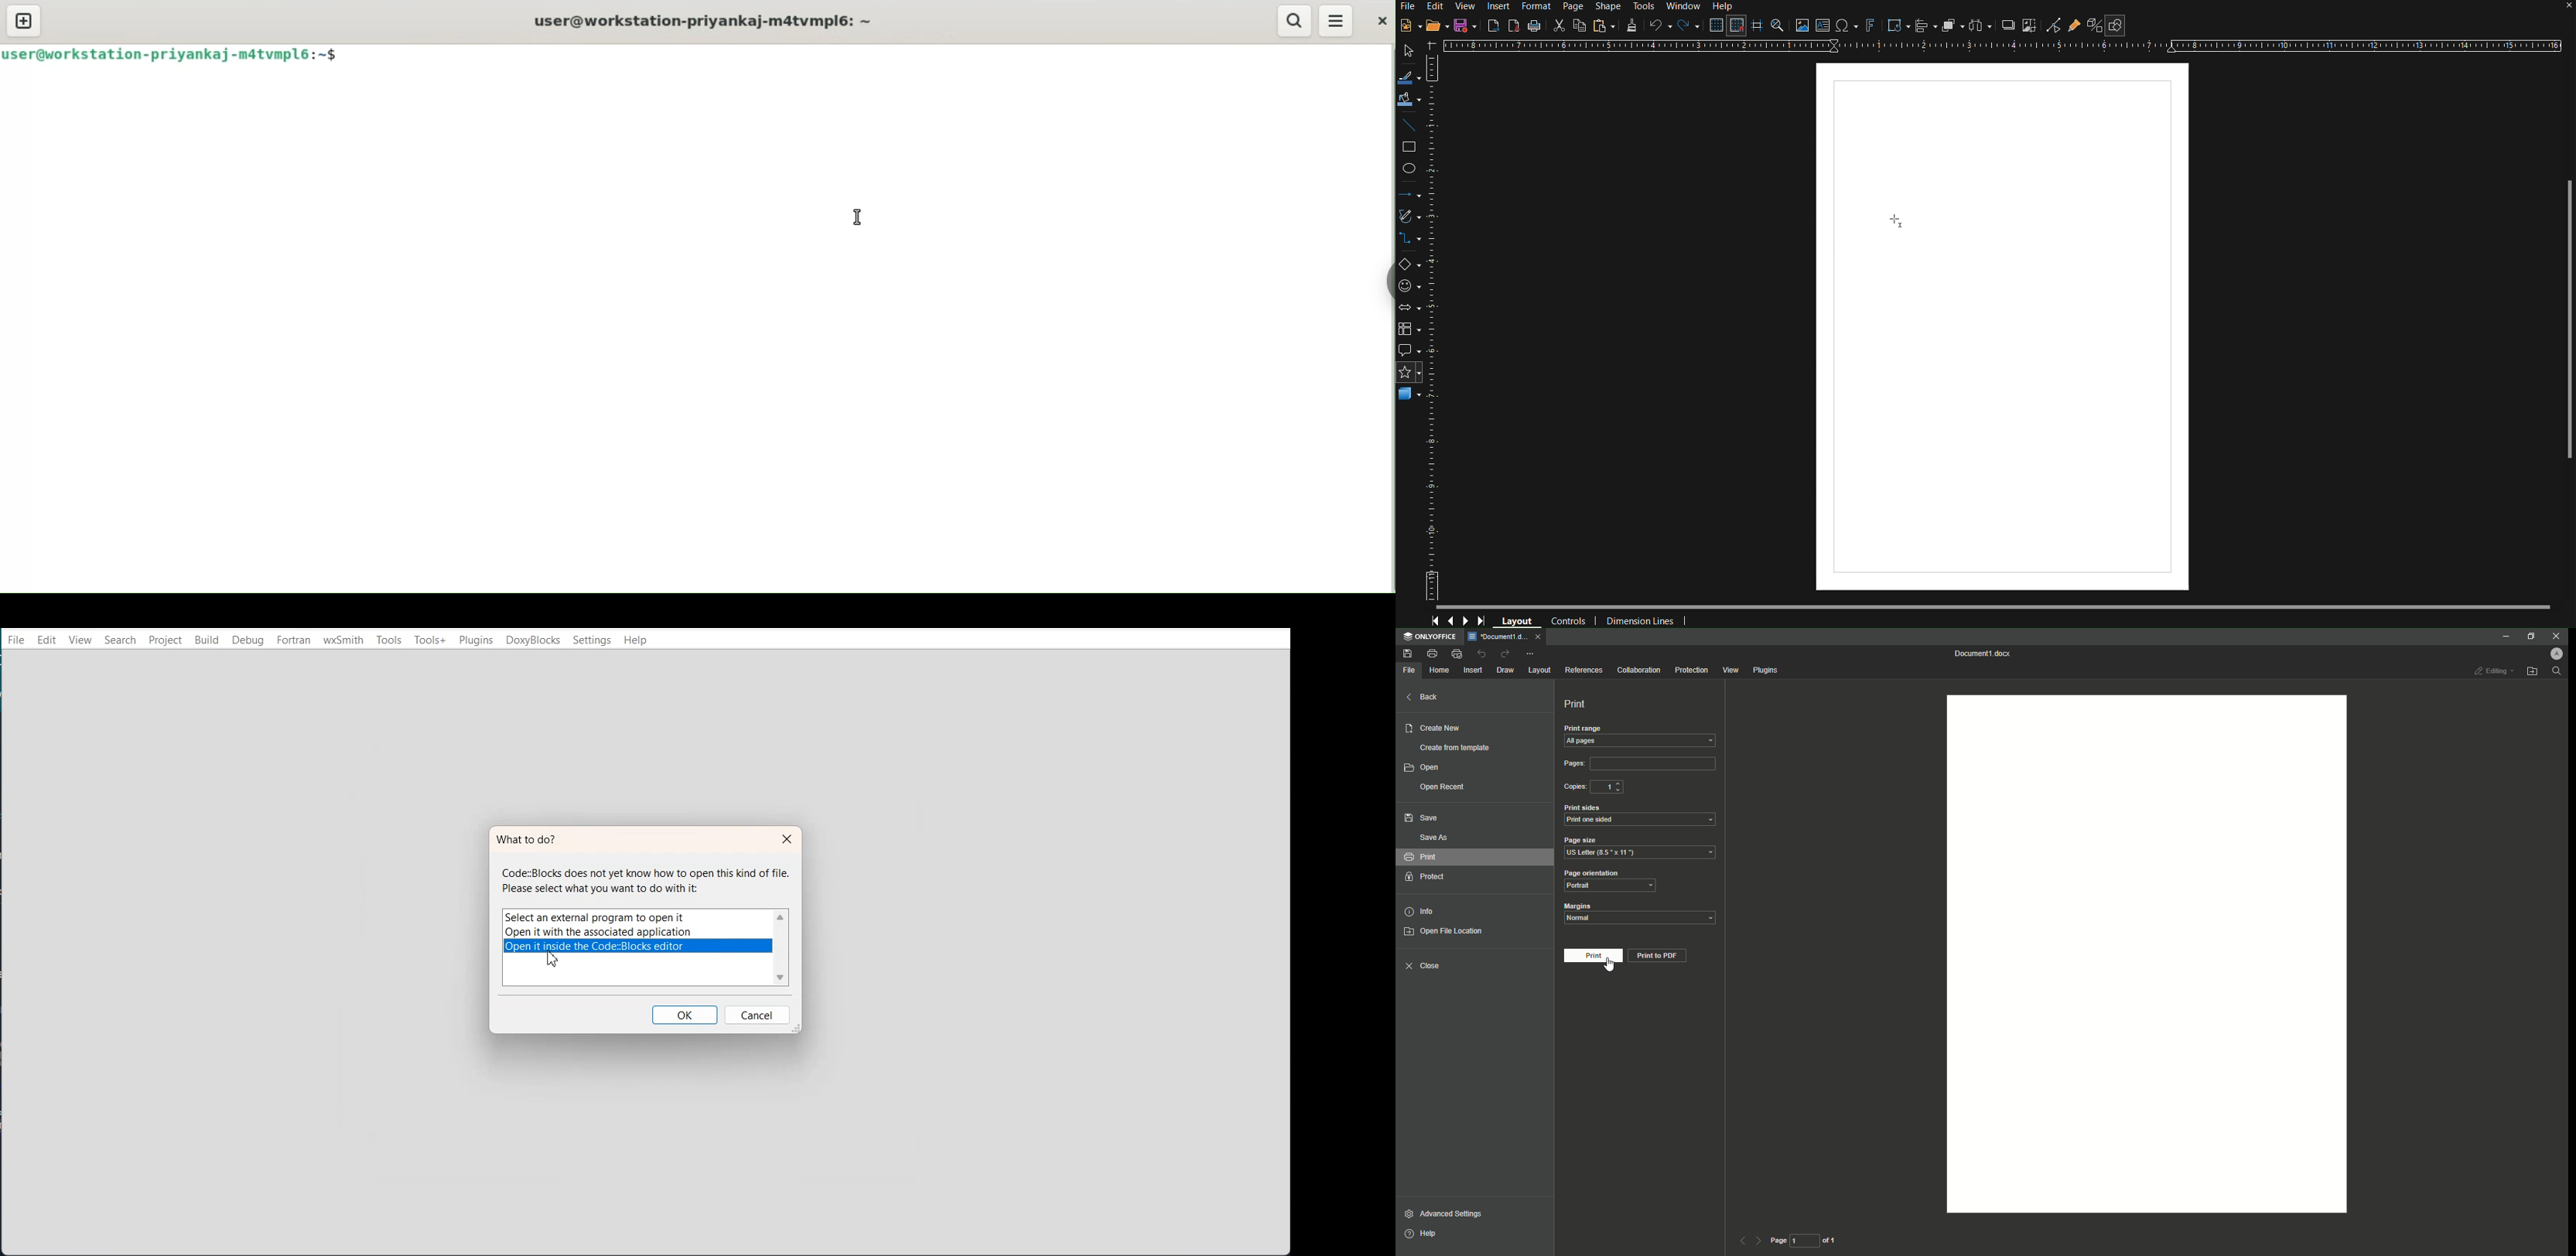 The width and height of the screenshot is (2576, 1260). Describe the element at coordinates (2556, 671) in the screenshot. I see `find` at that location.